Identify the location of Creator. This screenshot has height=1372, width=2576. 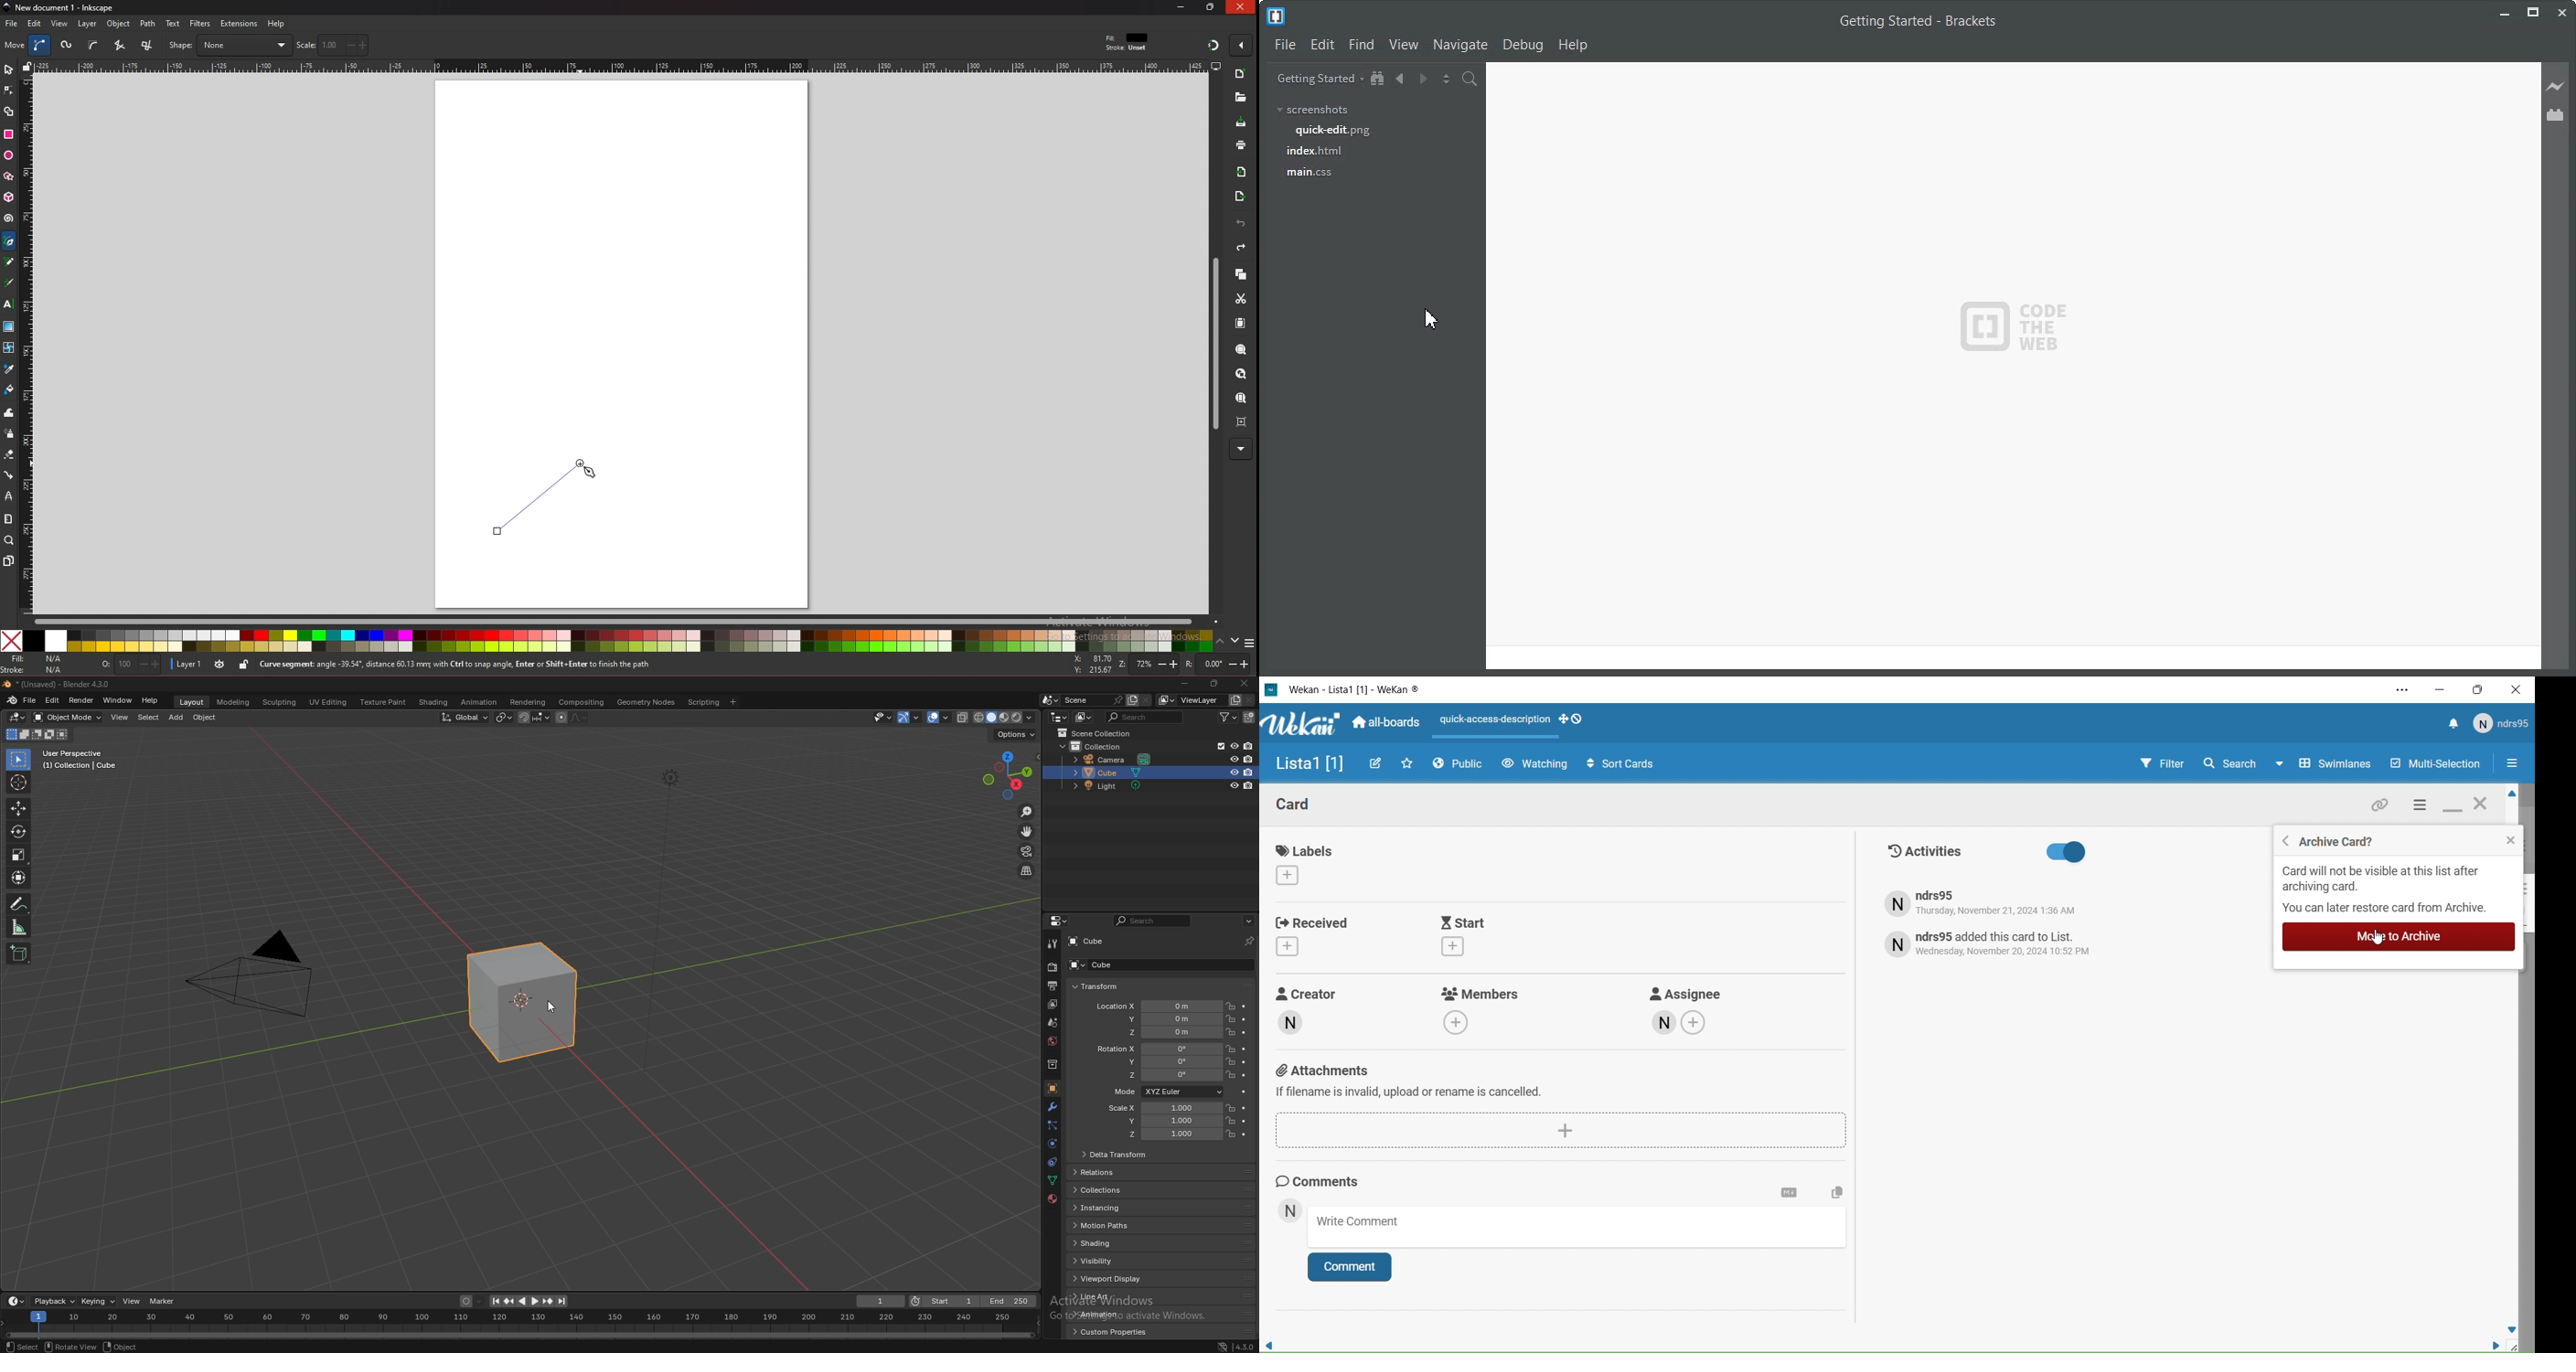
(1313, 1009).